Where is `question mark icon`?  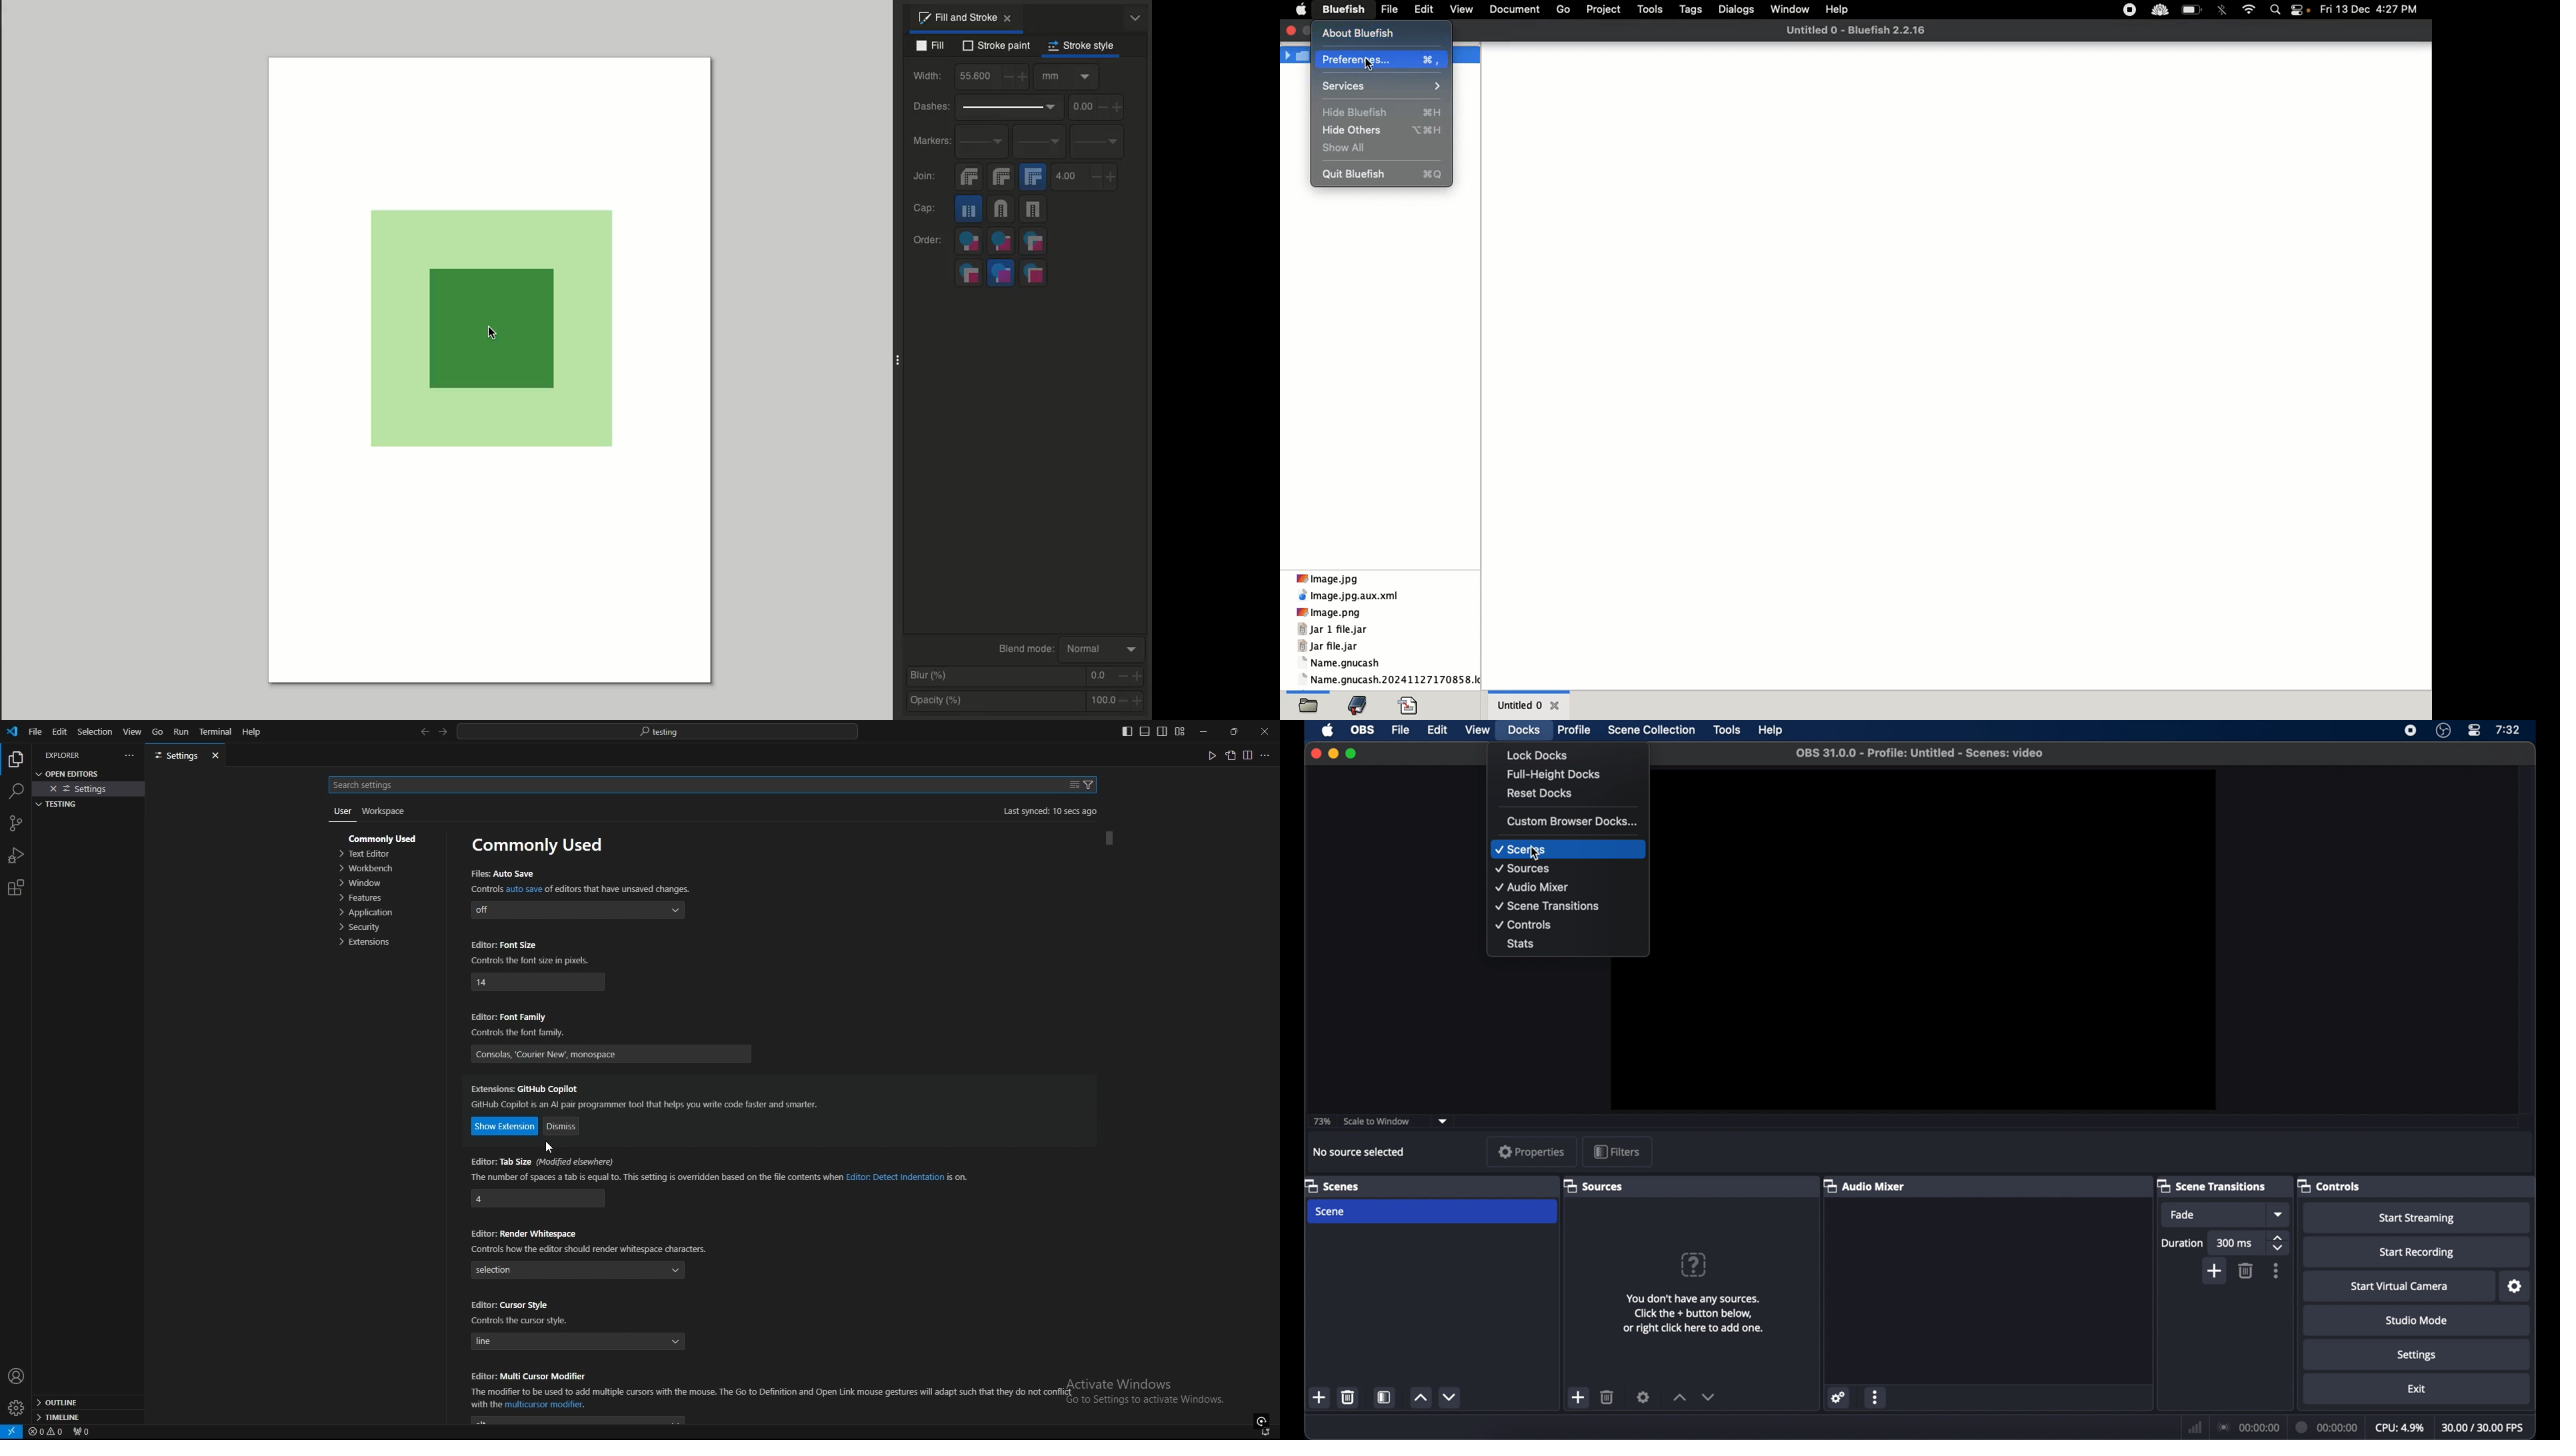 question mark icon is located at coordinates (1695, 1264).